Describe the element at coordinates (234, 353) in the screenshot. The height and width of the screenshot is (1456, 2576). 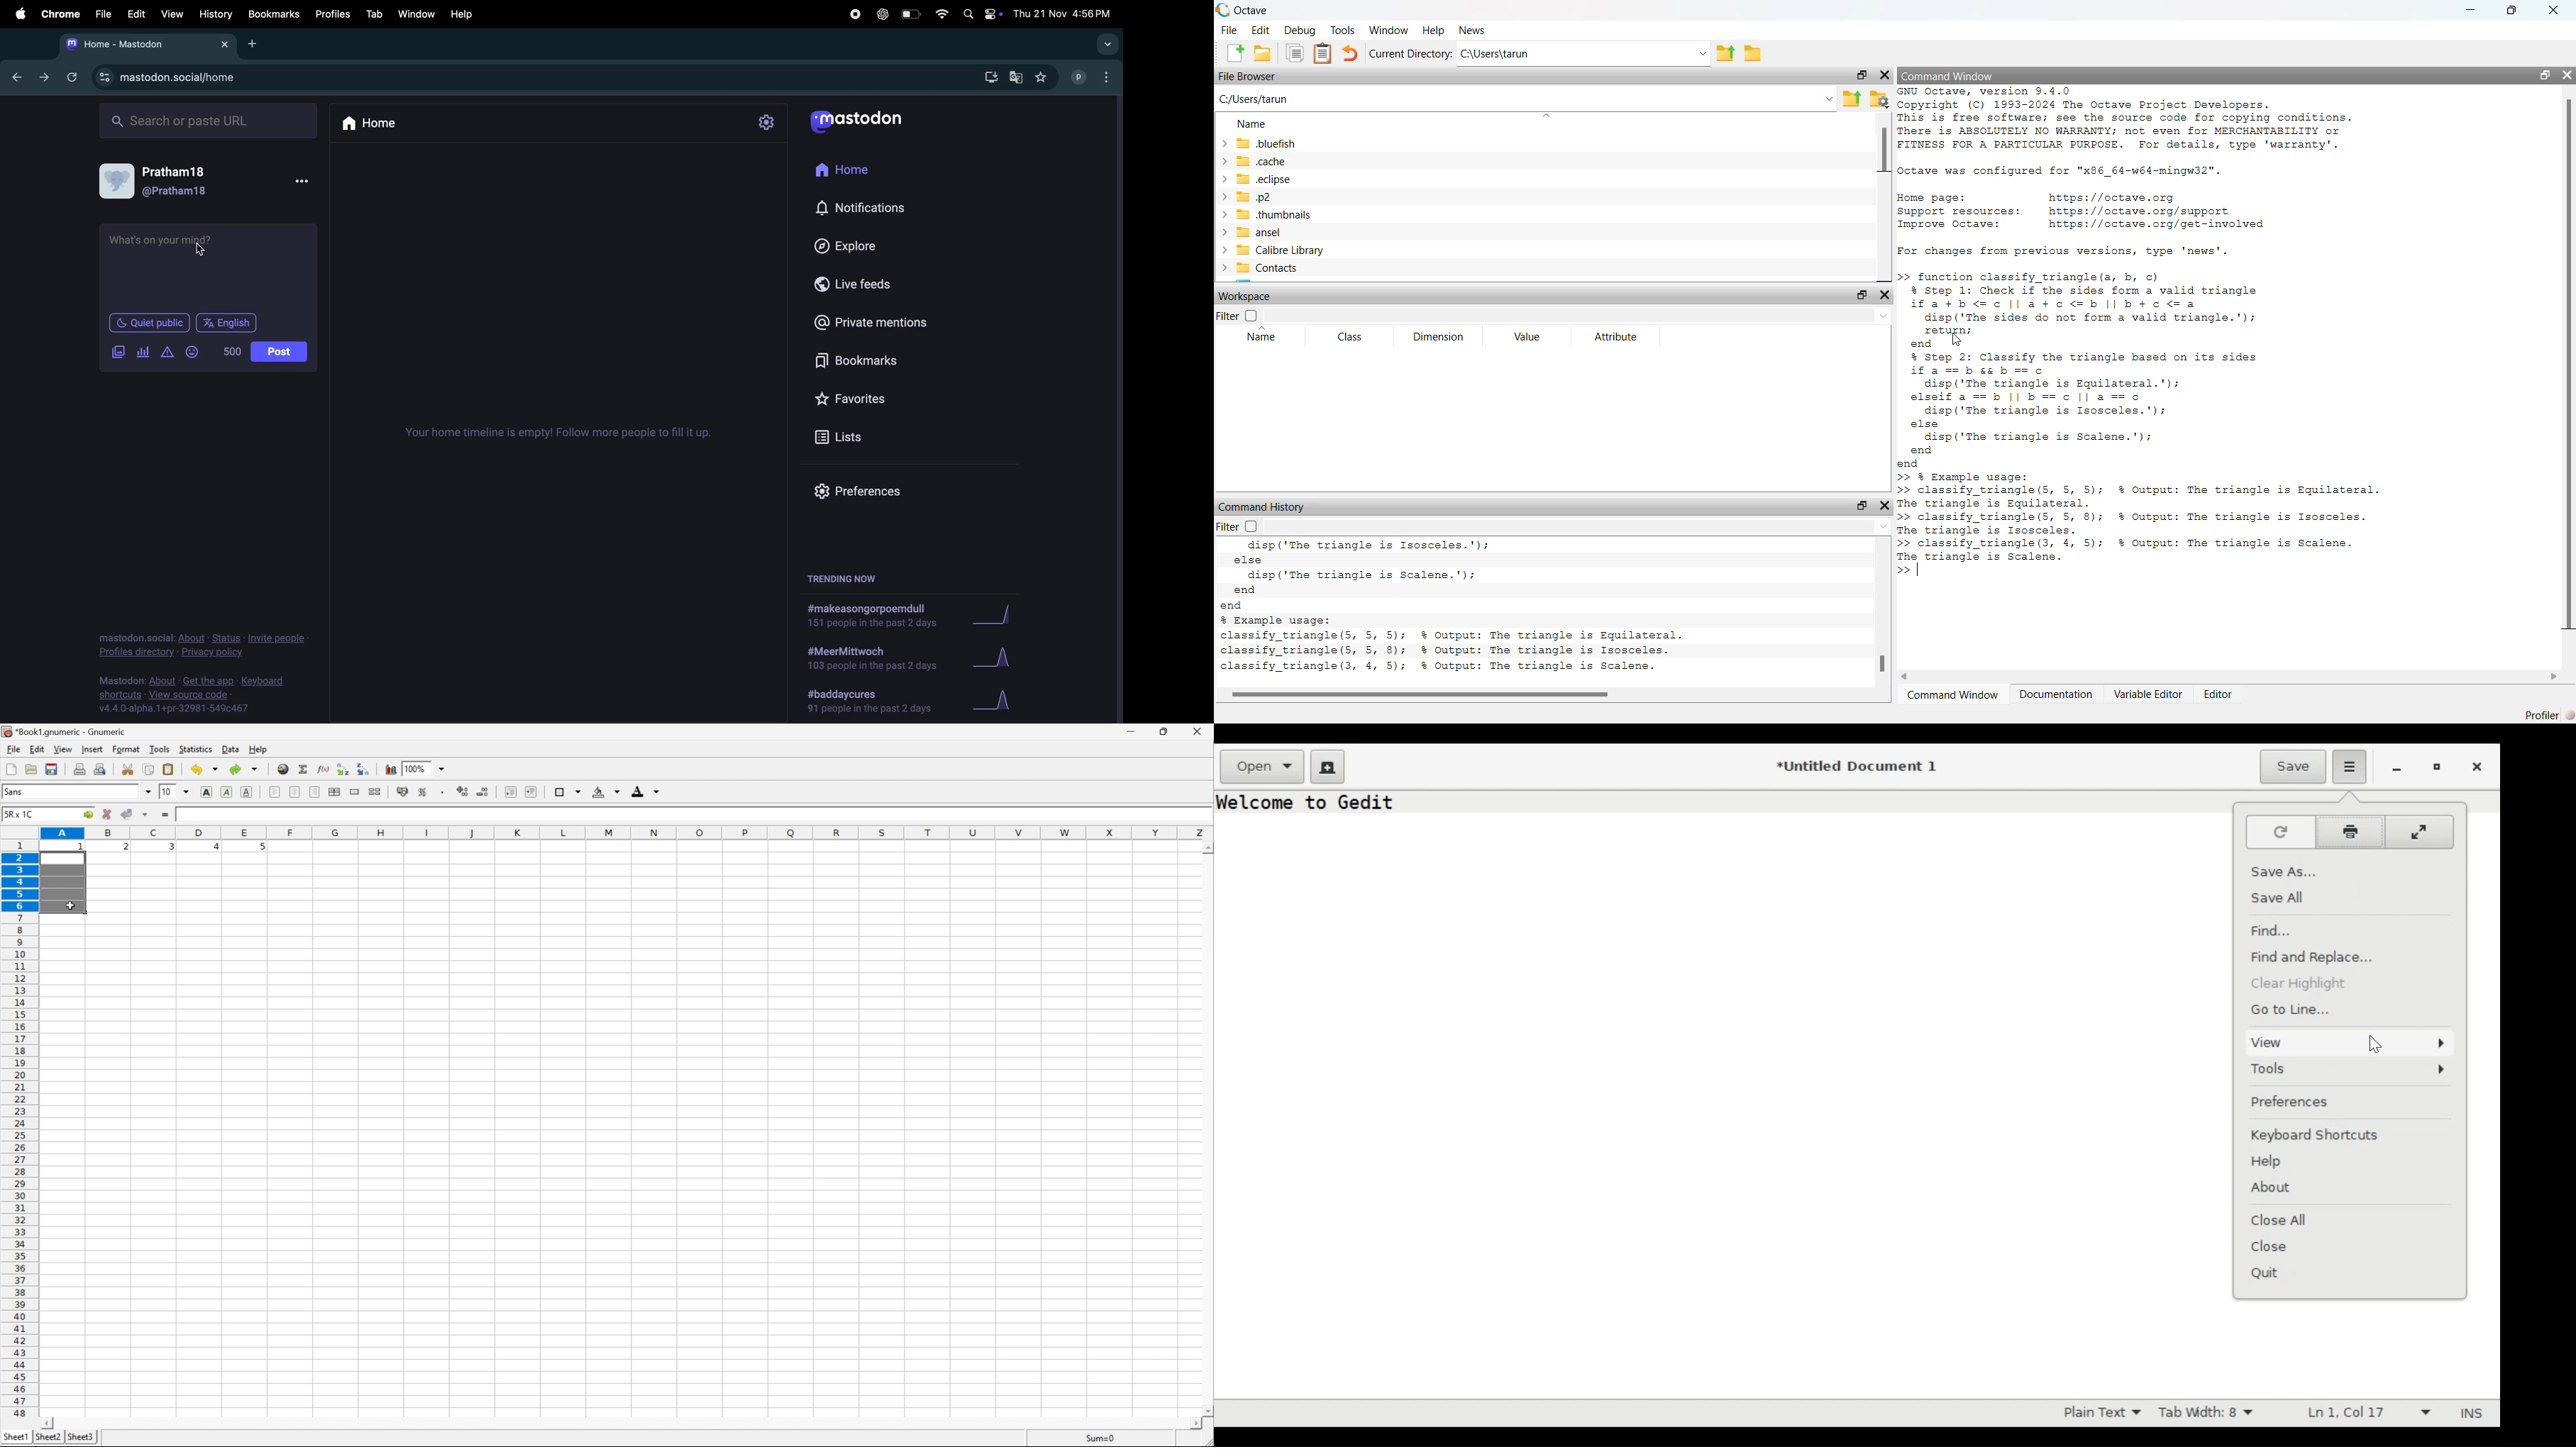
I see `no of words` at that location.